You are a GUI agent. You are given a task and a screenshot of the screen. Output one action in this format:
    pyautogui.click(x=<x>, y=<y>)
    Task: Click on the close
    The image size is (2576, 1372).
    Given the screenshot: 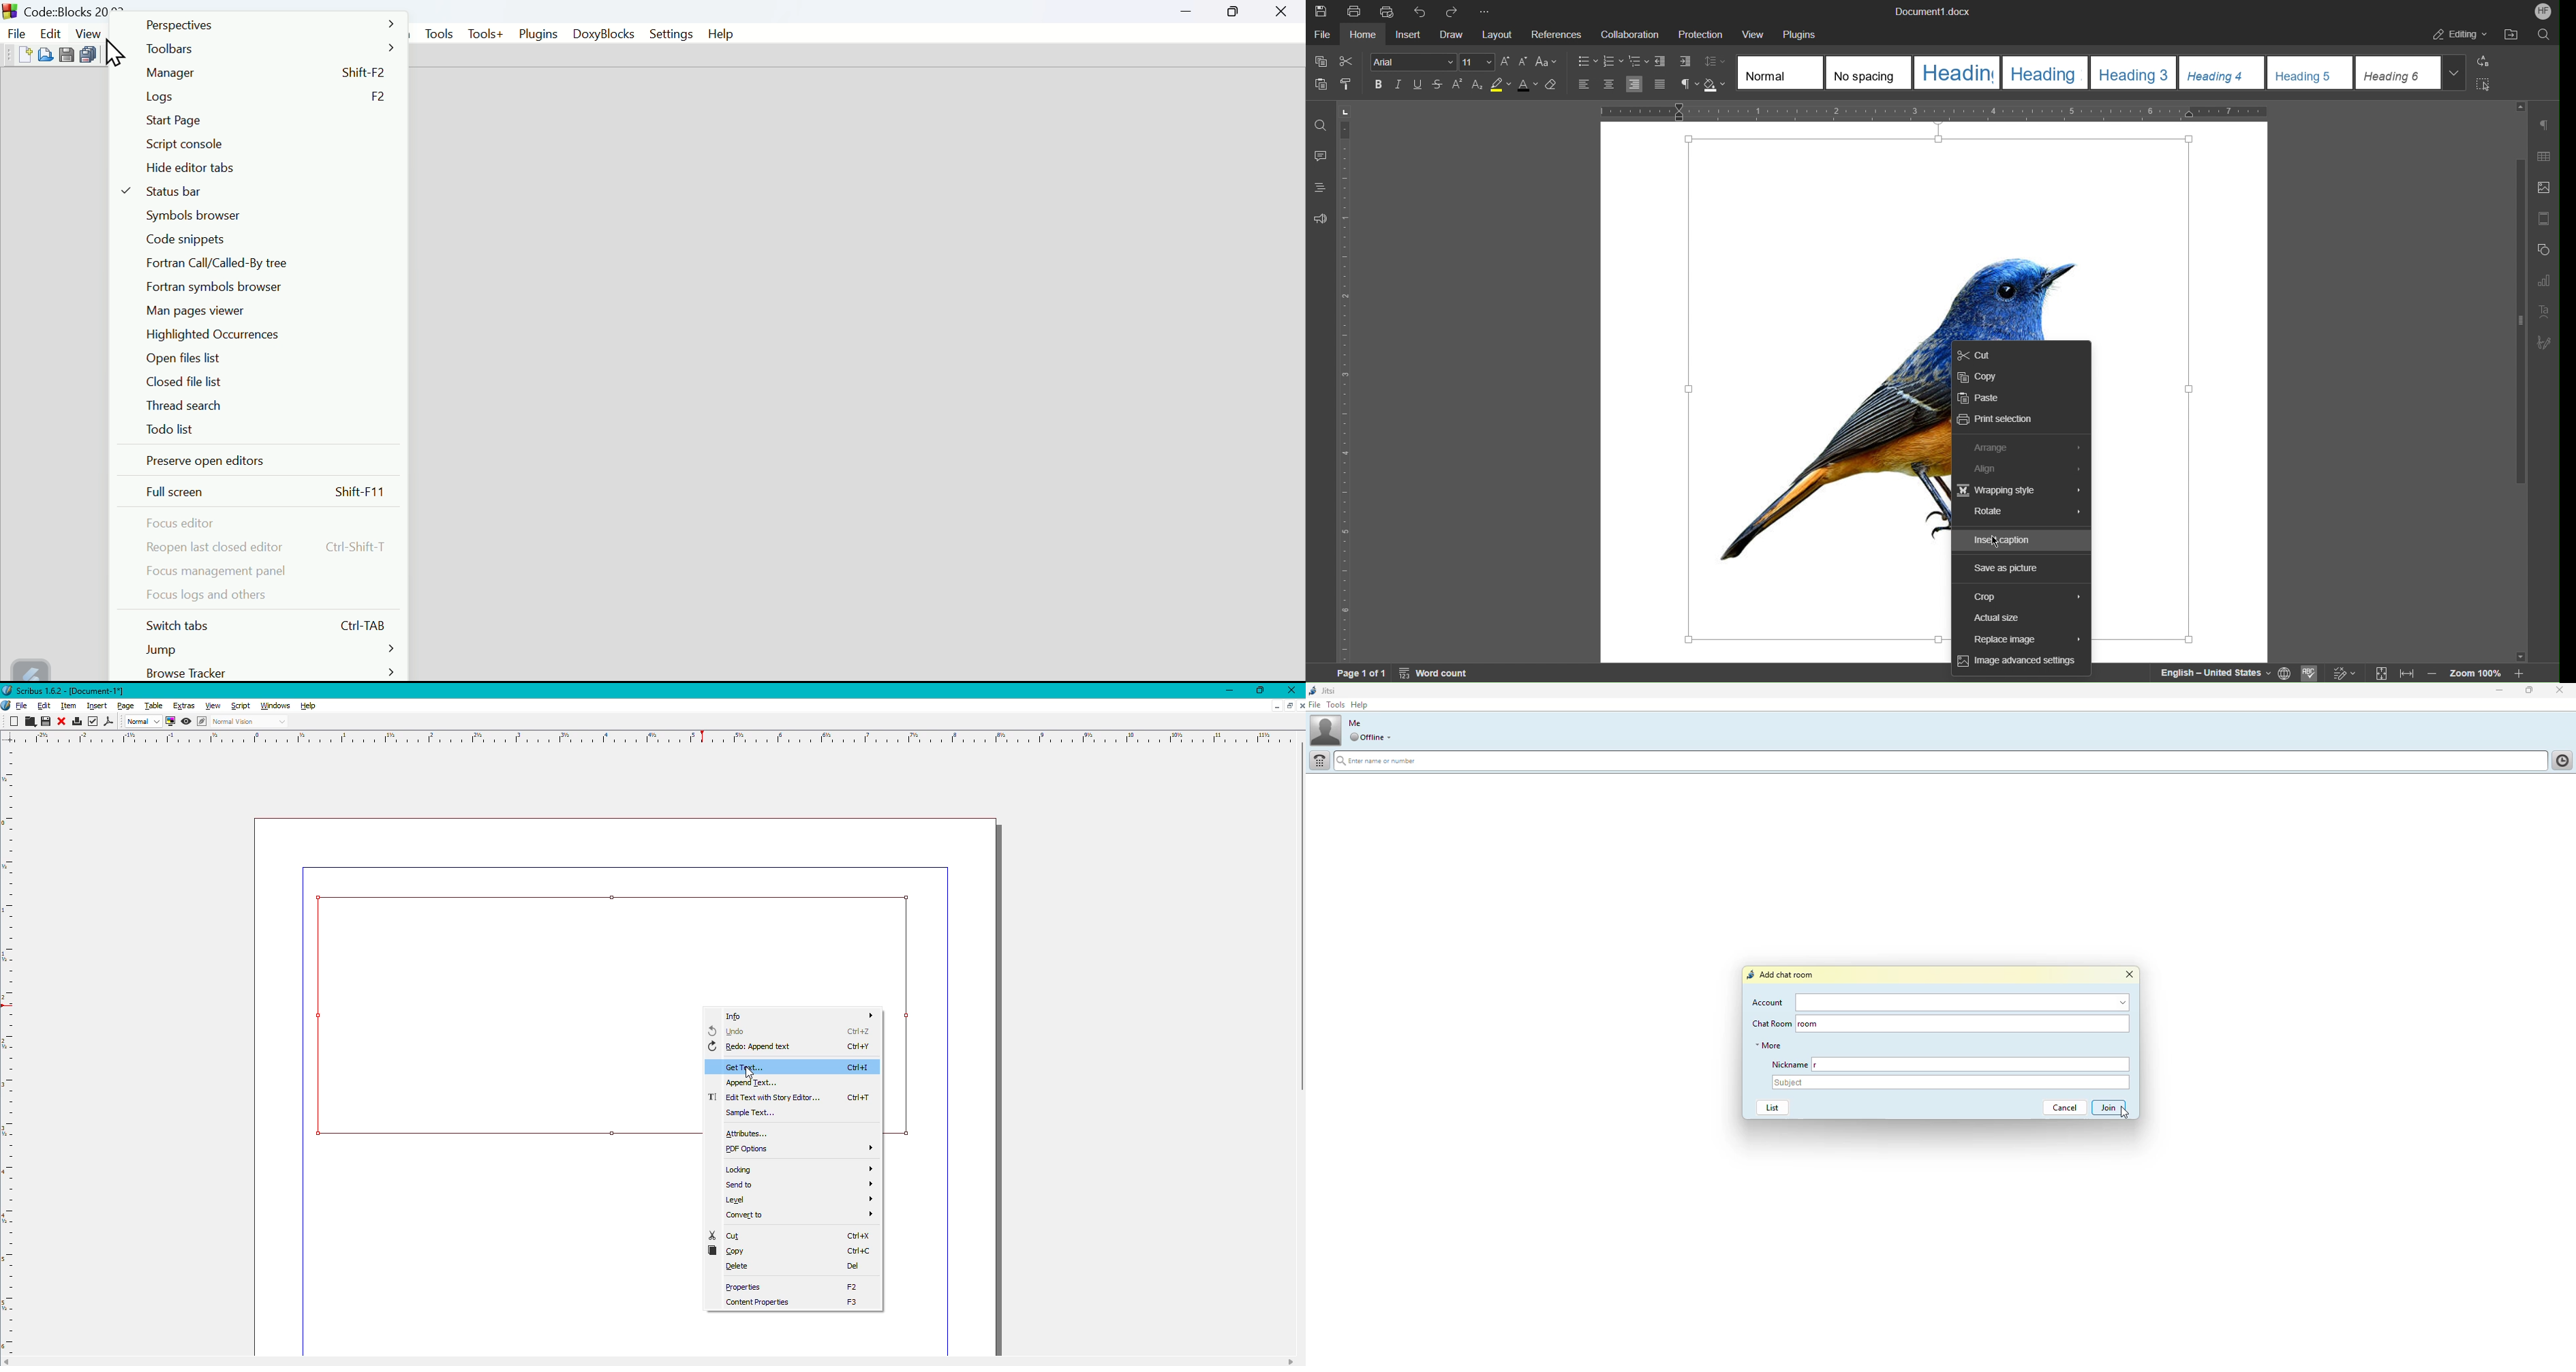 What is the action you would take?
    pyautogui.click(x=2562, y=690)
    